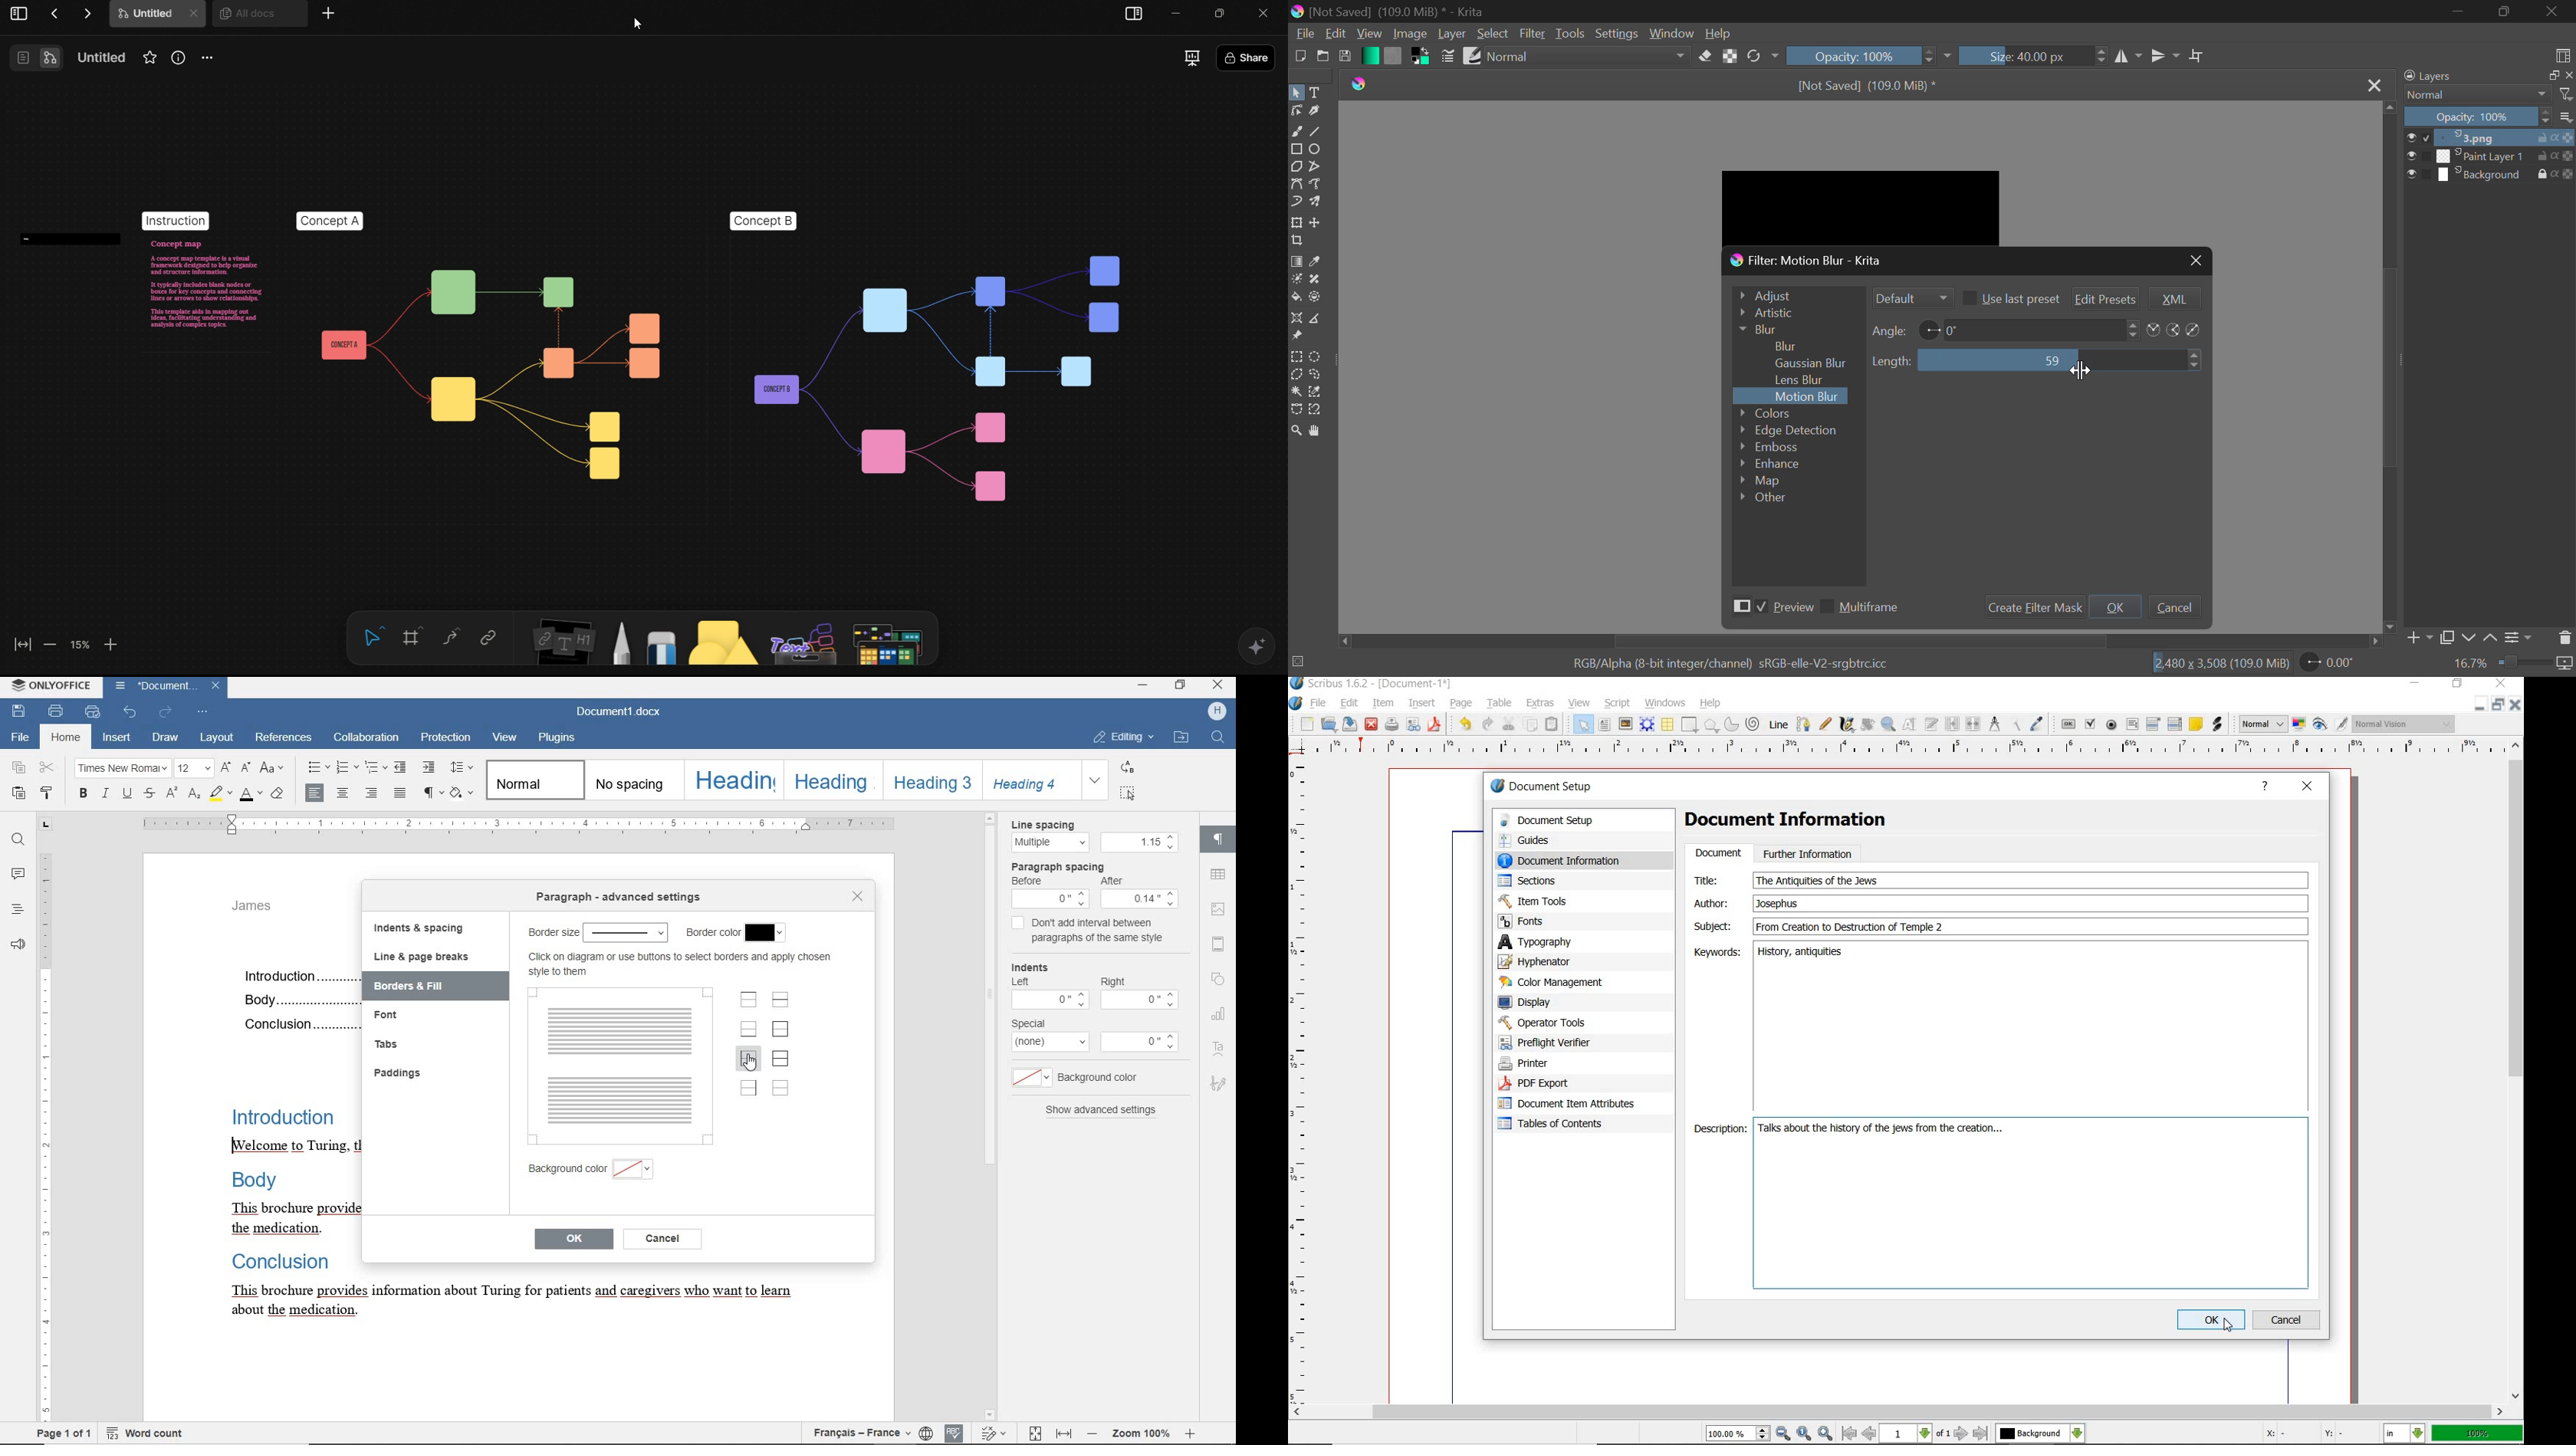  What do you see at coordinates (1860, 642) in the screenshot?
I see `Scroll Bar` at bounding box center [1860, 642].